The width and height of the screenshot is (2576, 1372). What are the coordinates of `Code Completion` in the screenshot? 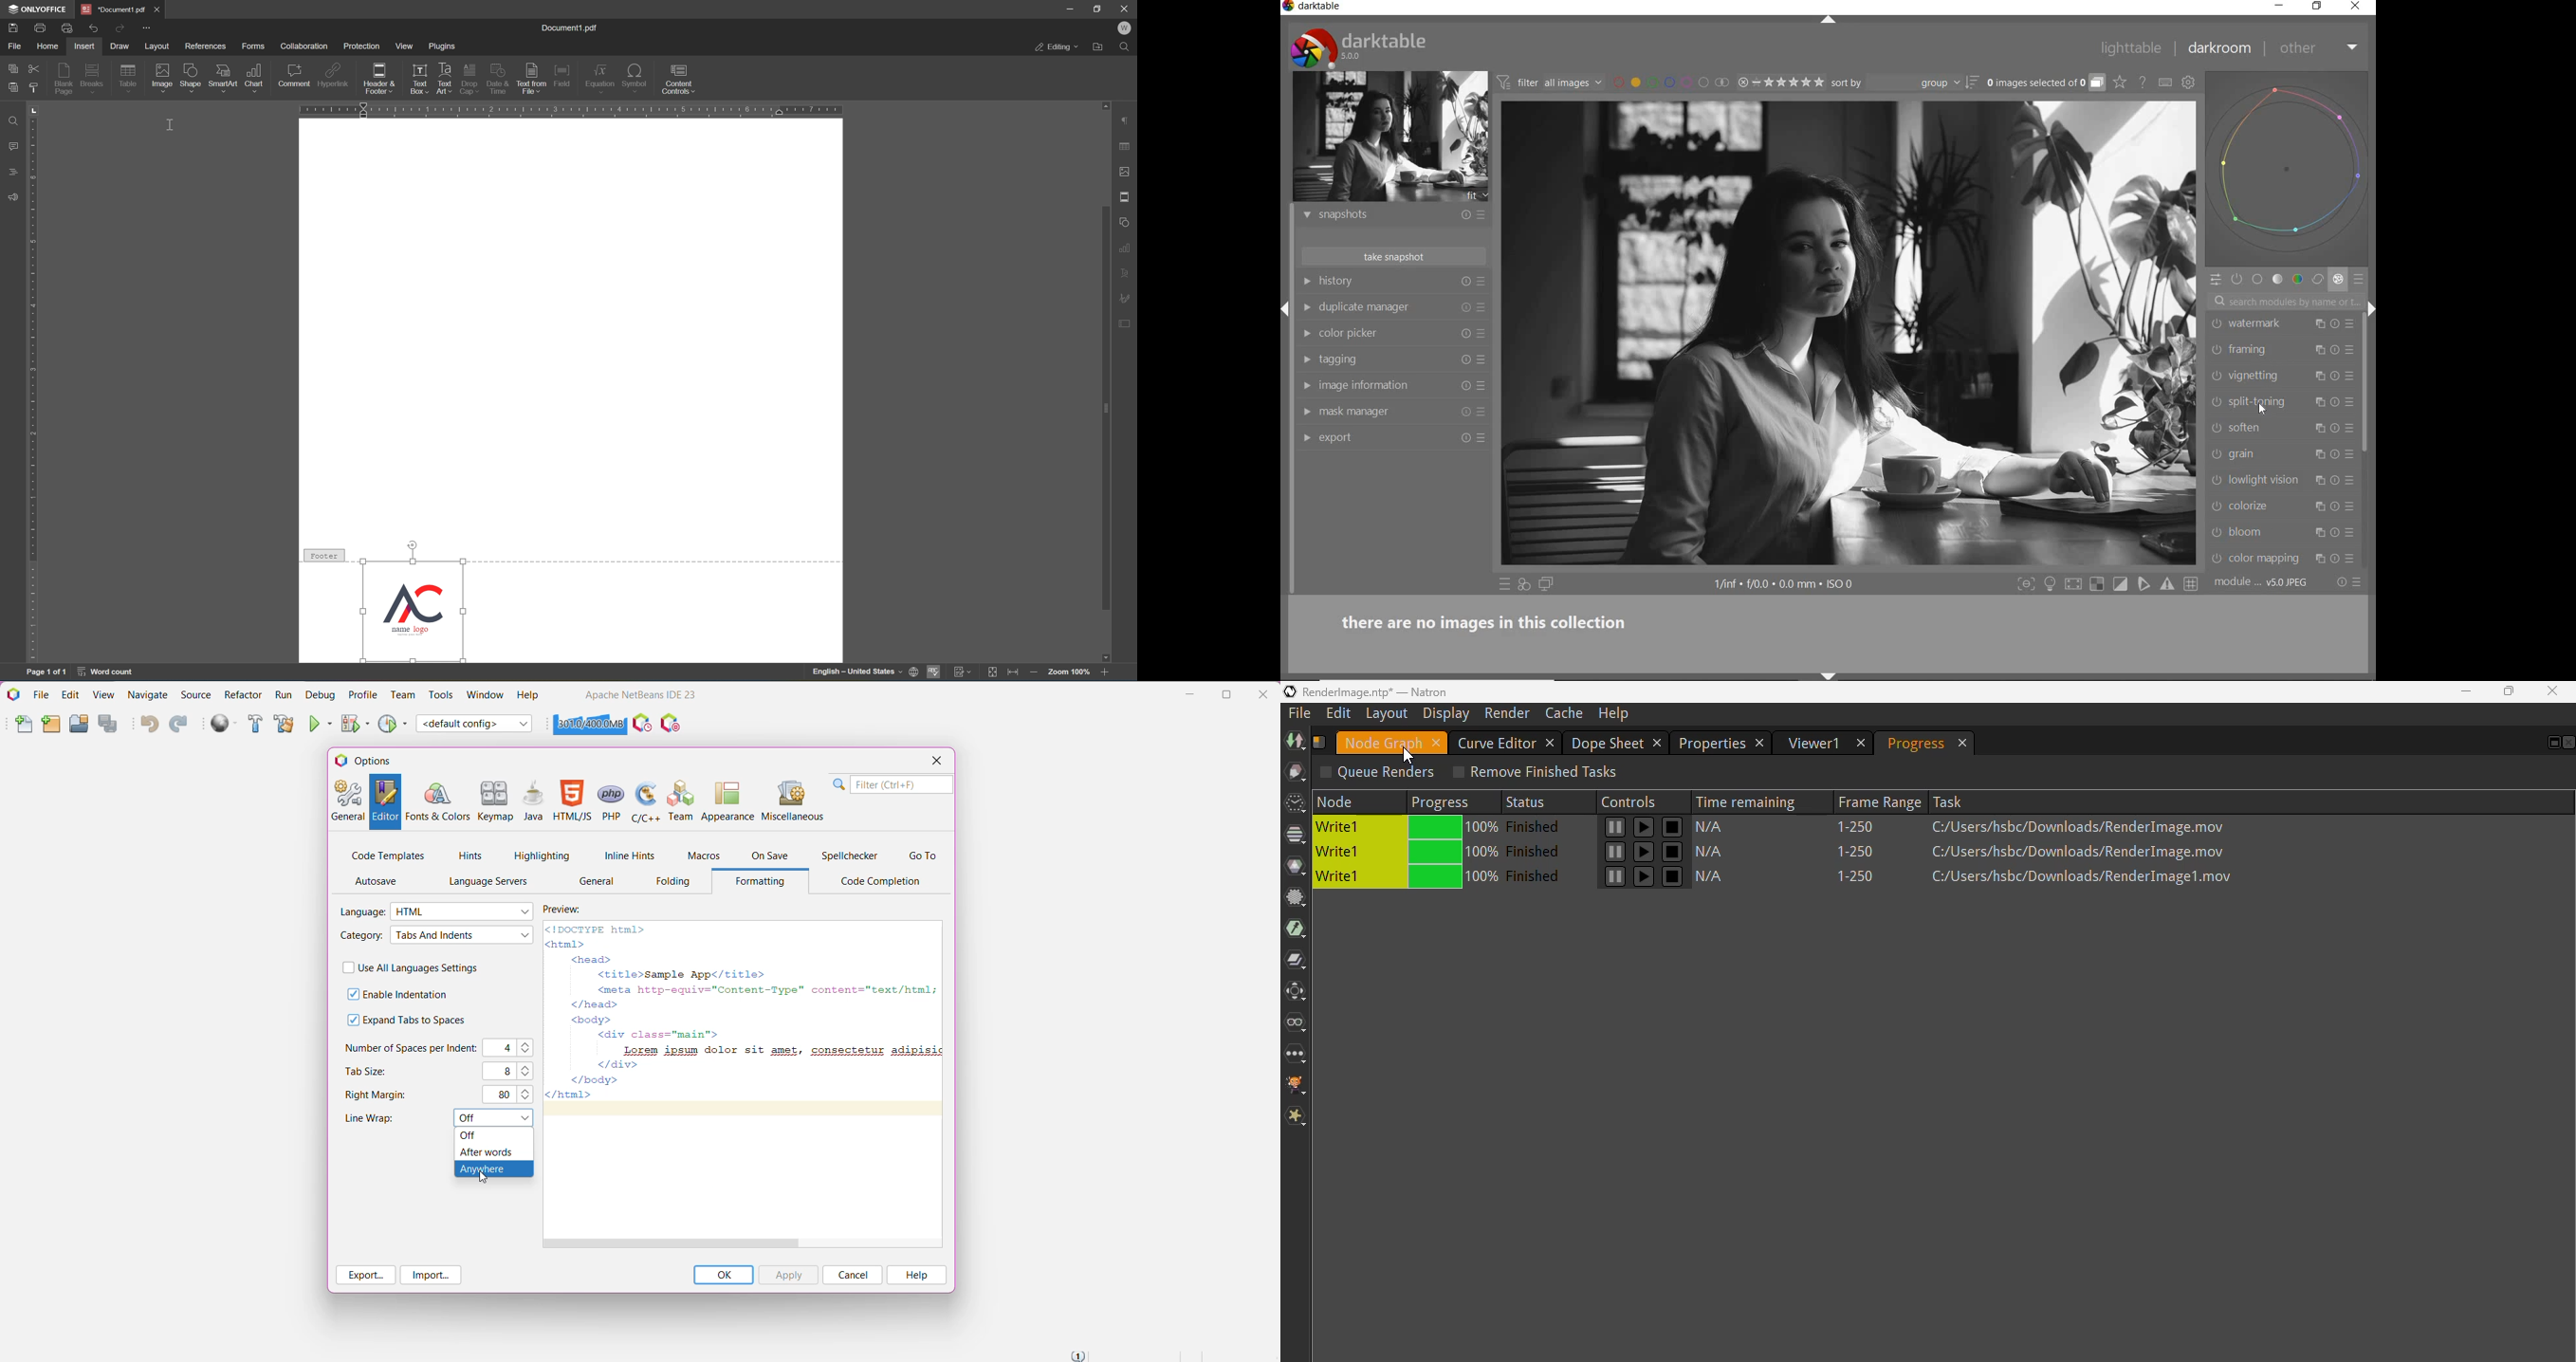 It's located at (884, 882).